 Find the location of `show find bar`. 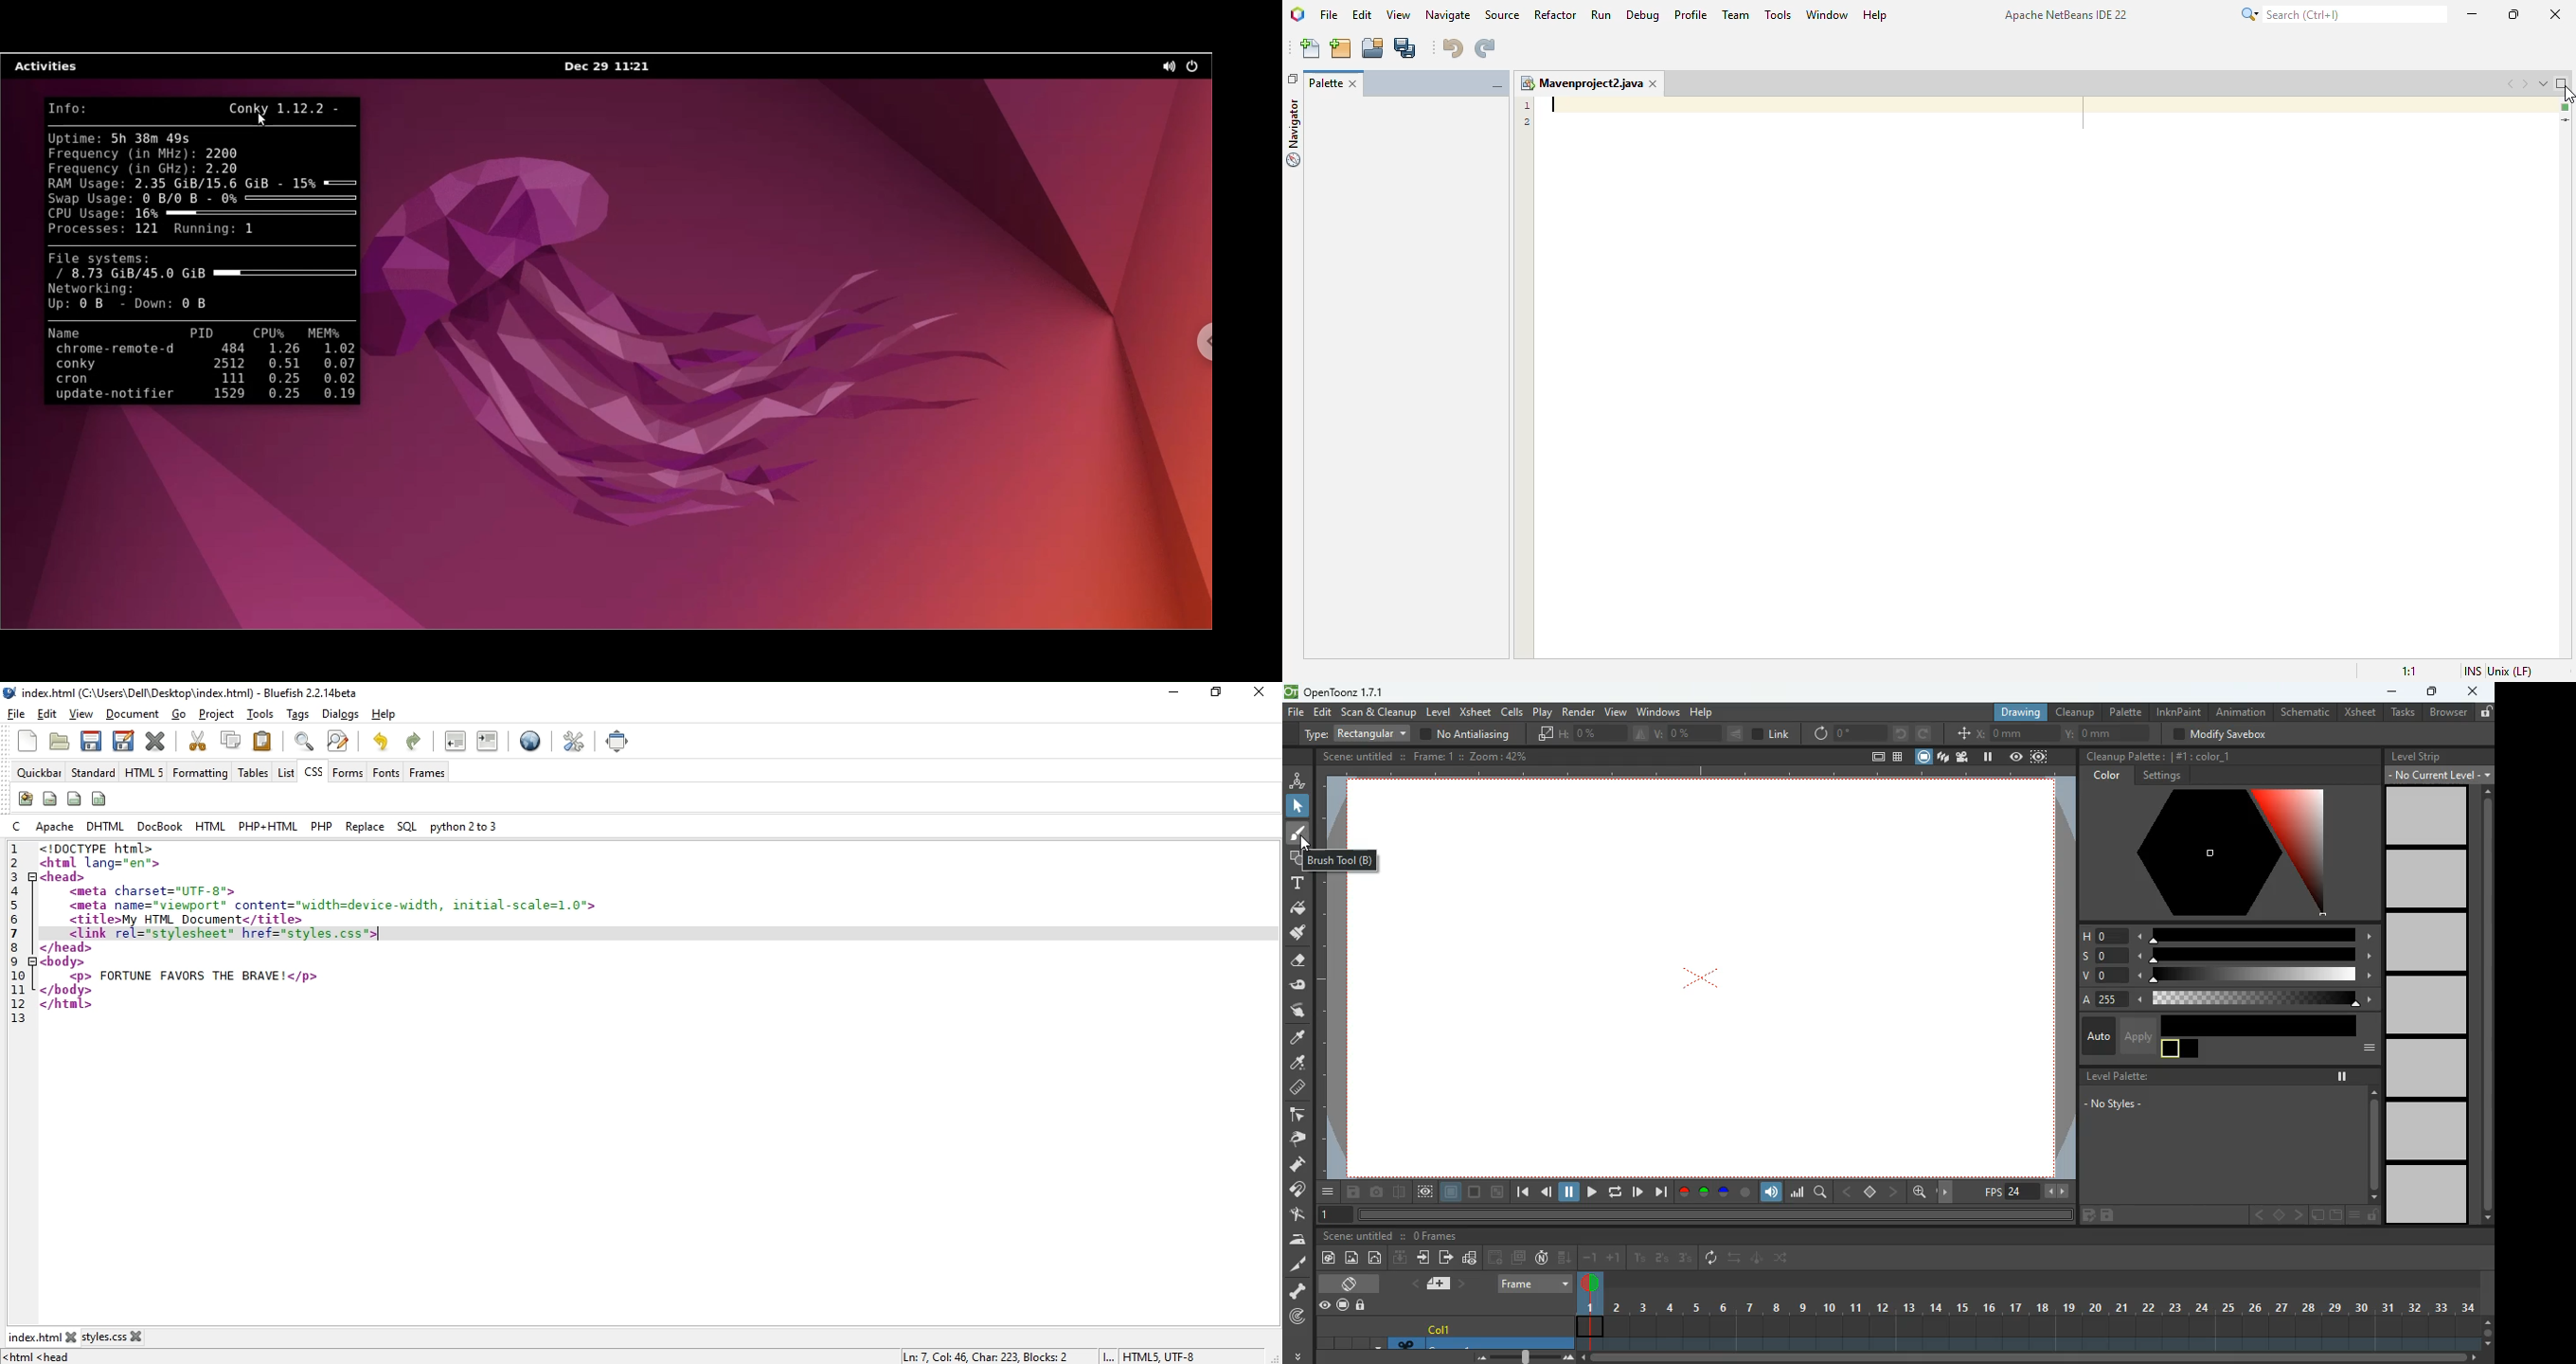

show find bar is located at coordinates (304, 740).